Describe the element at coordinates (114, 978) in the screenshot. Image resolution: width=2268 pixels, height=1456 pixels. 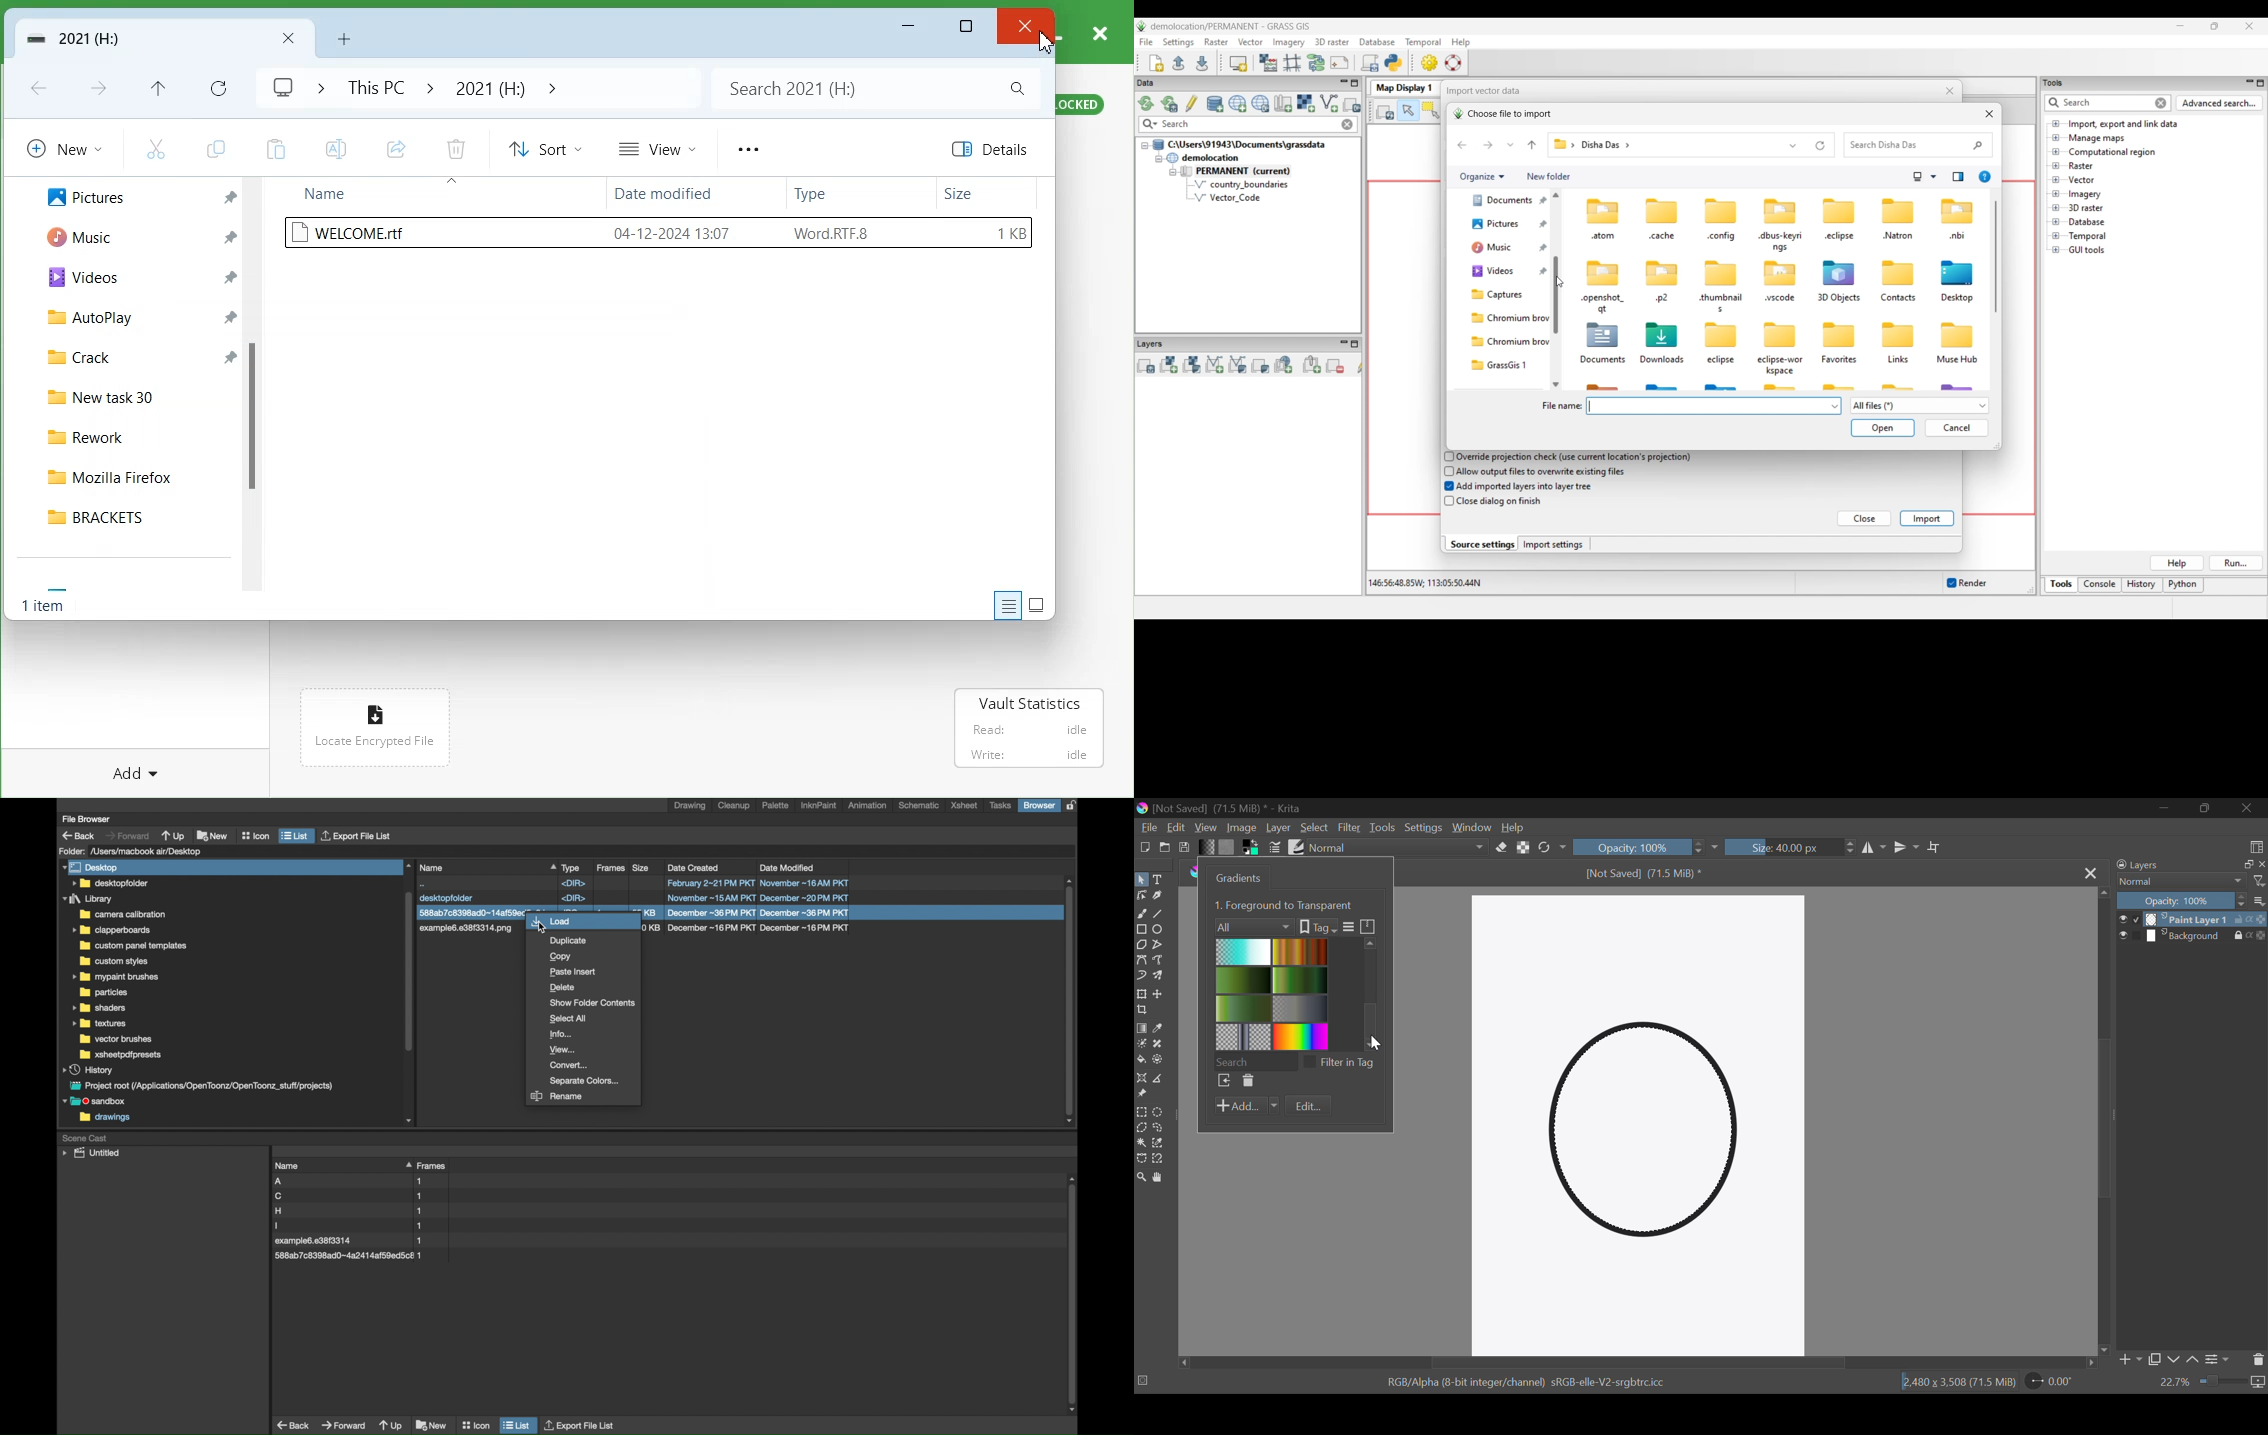
I see `folder` at that location.